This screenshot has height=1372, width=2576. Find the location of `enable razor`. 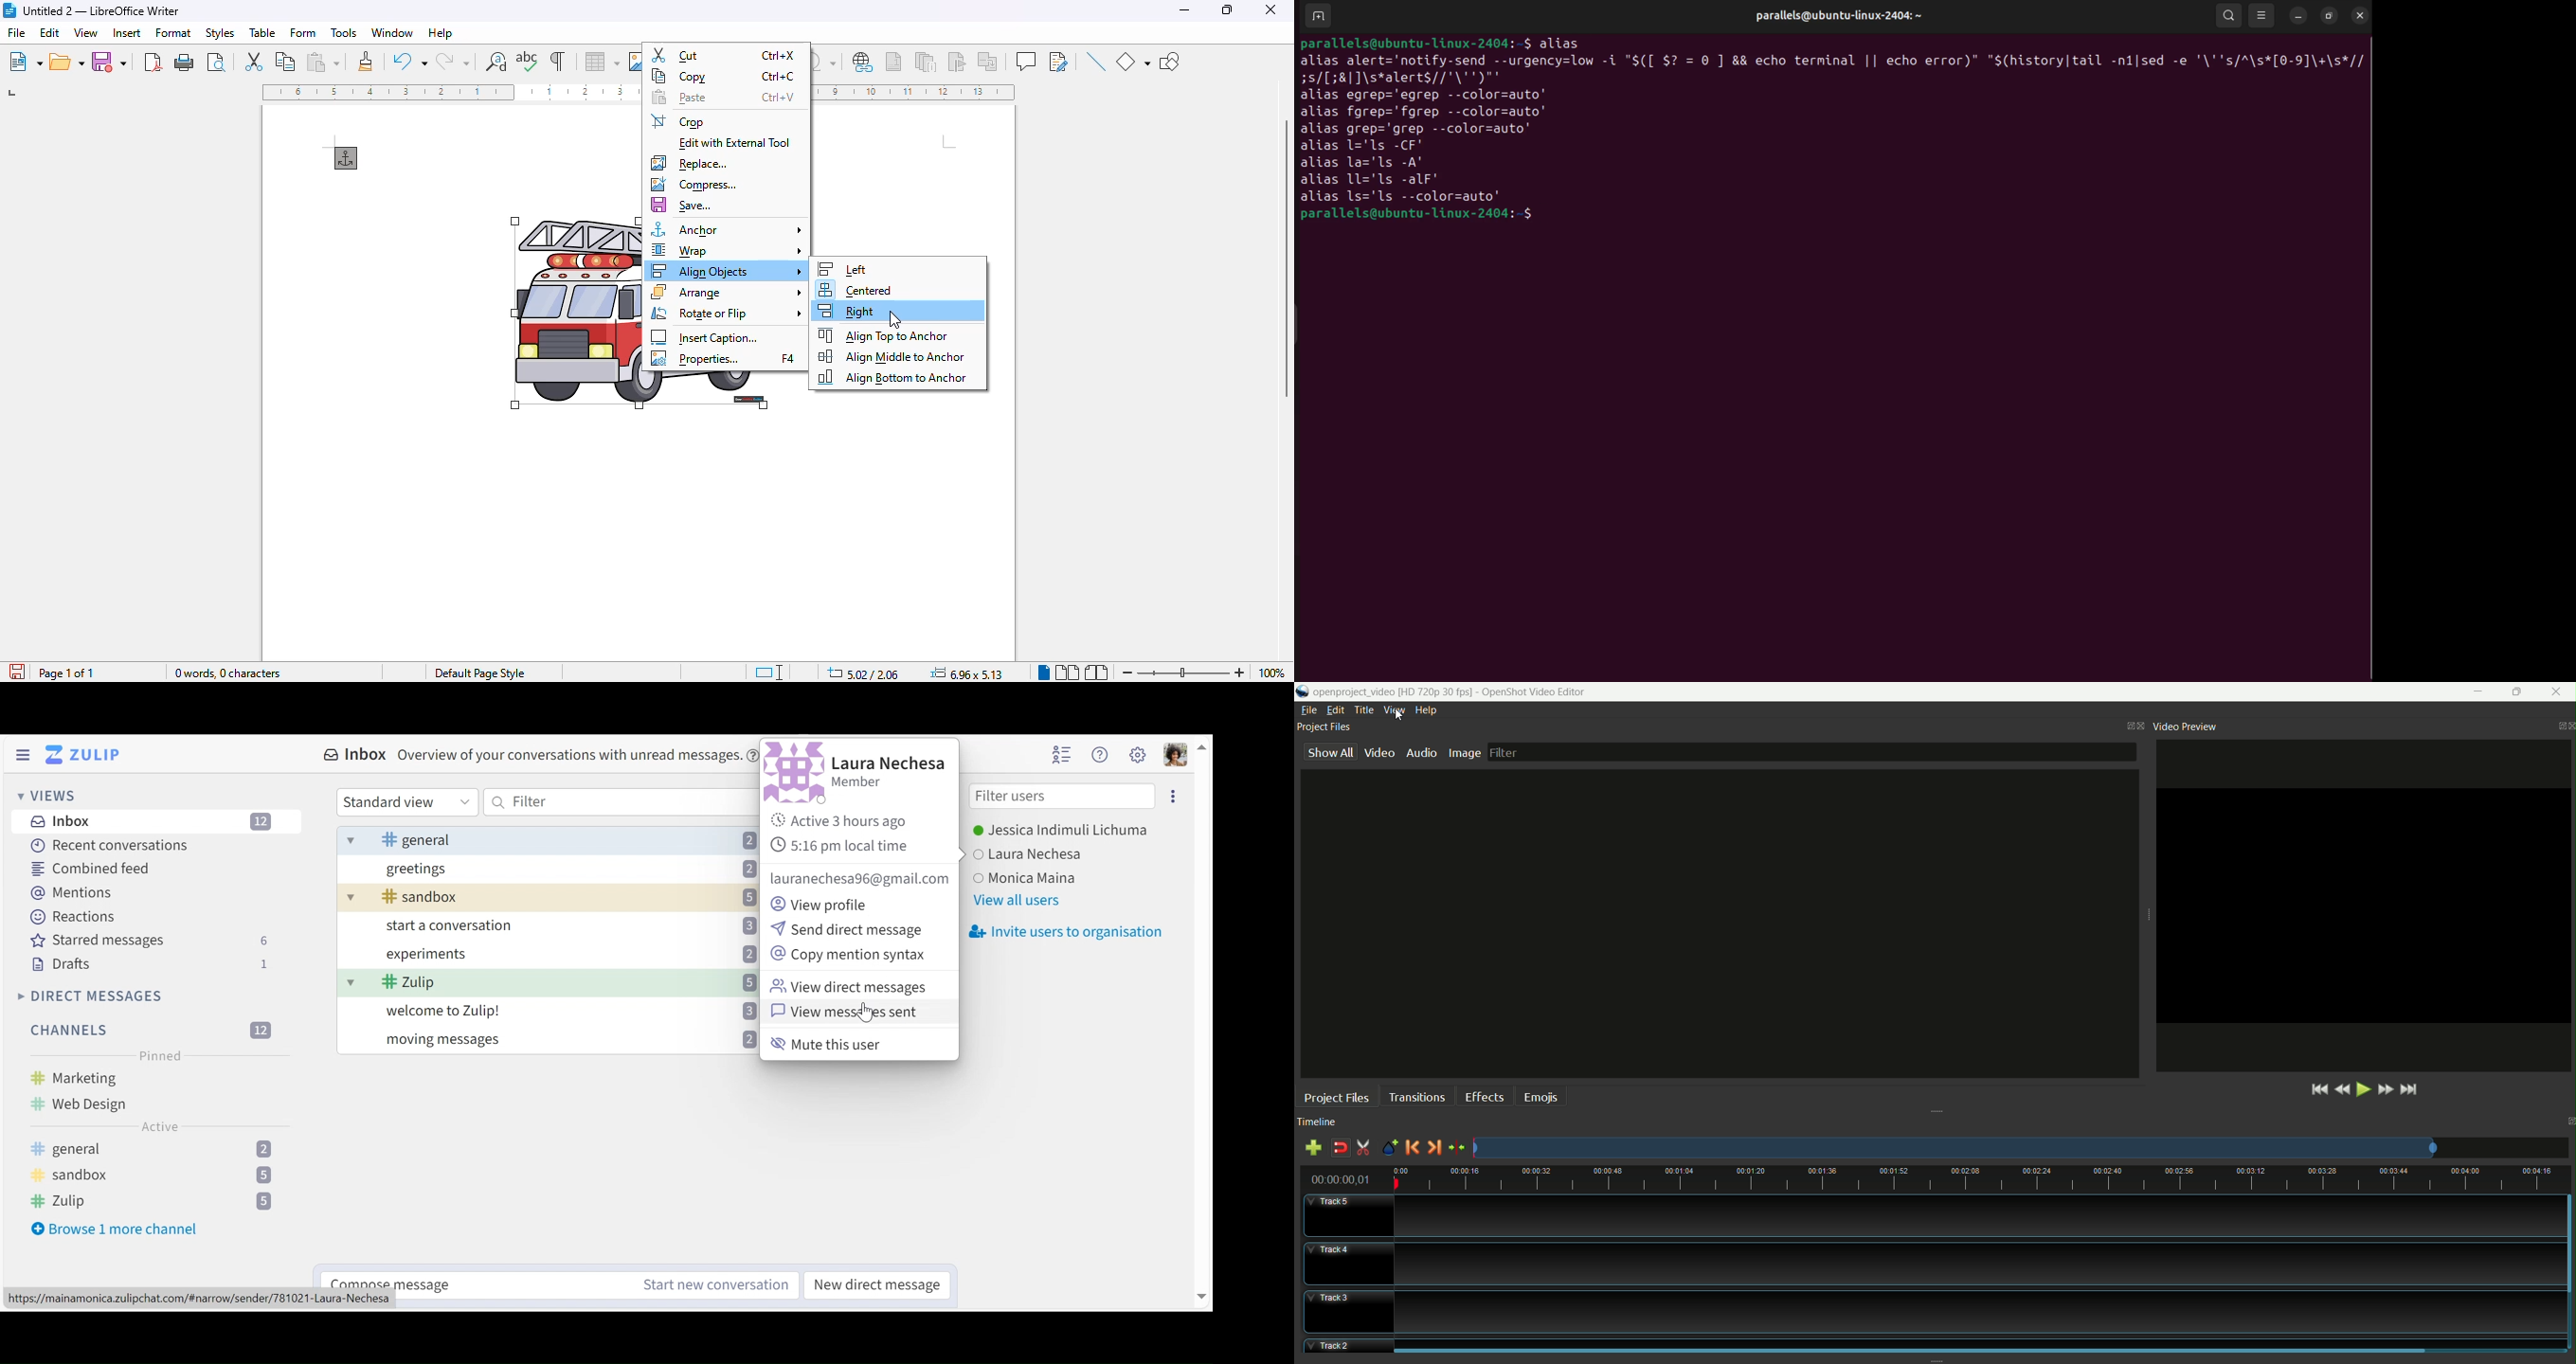

enable razor is located at coordinates (1364, 1148).